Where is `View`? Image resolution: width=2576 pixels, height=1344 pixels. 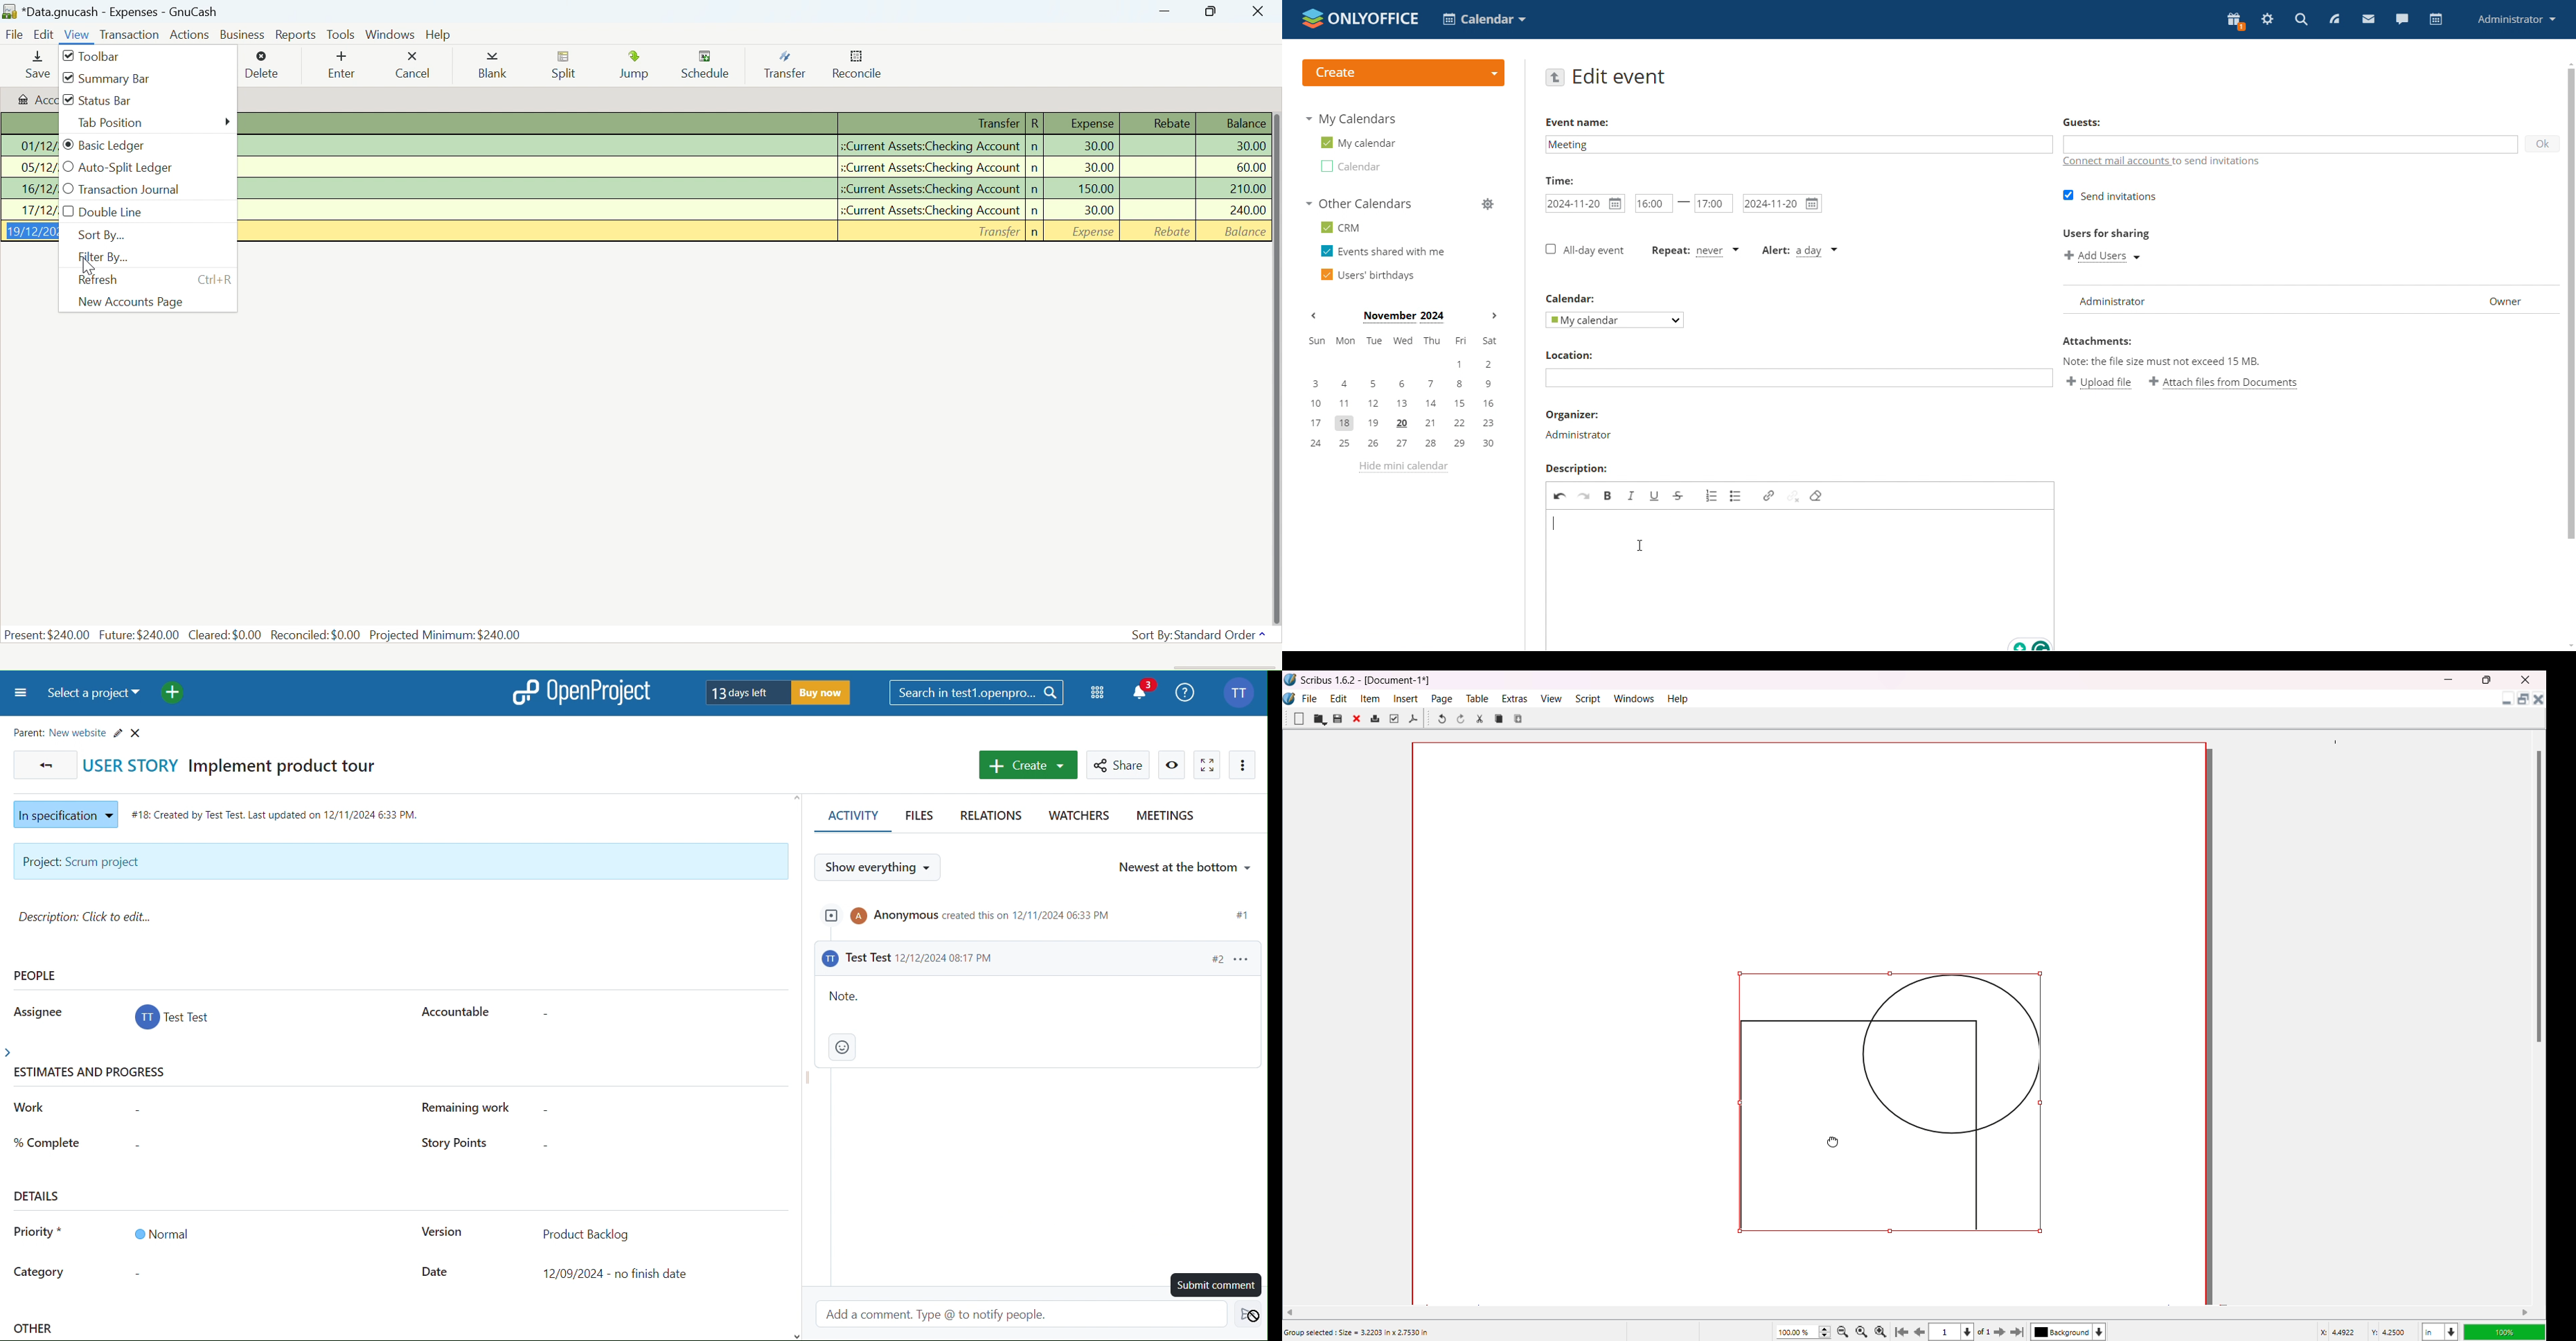
View is located at coordinates (1173, 765).